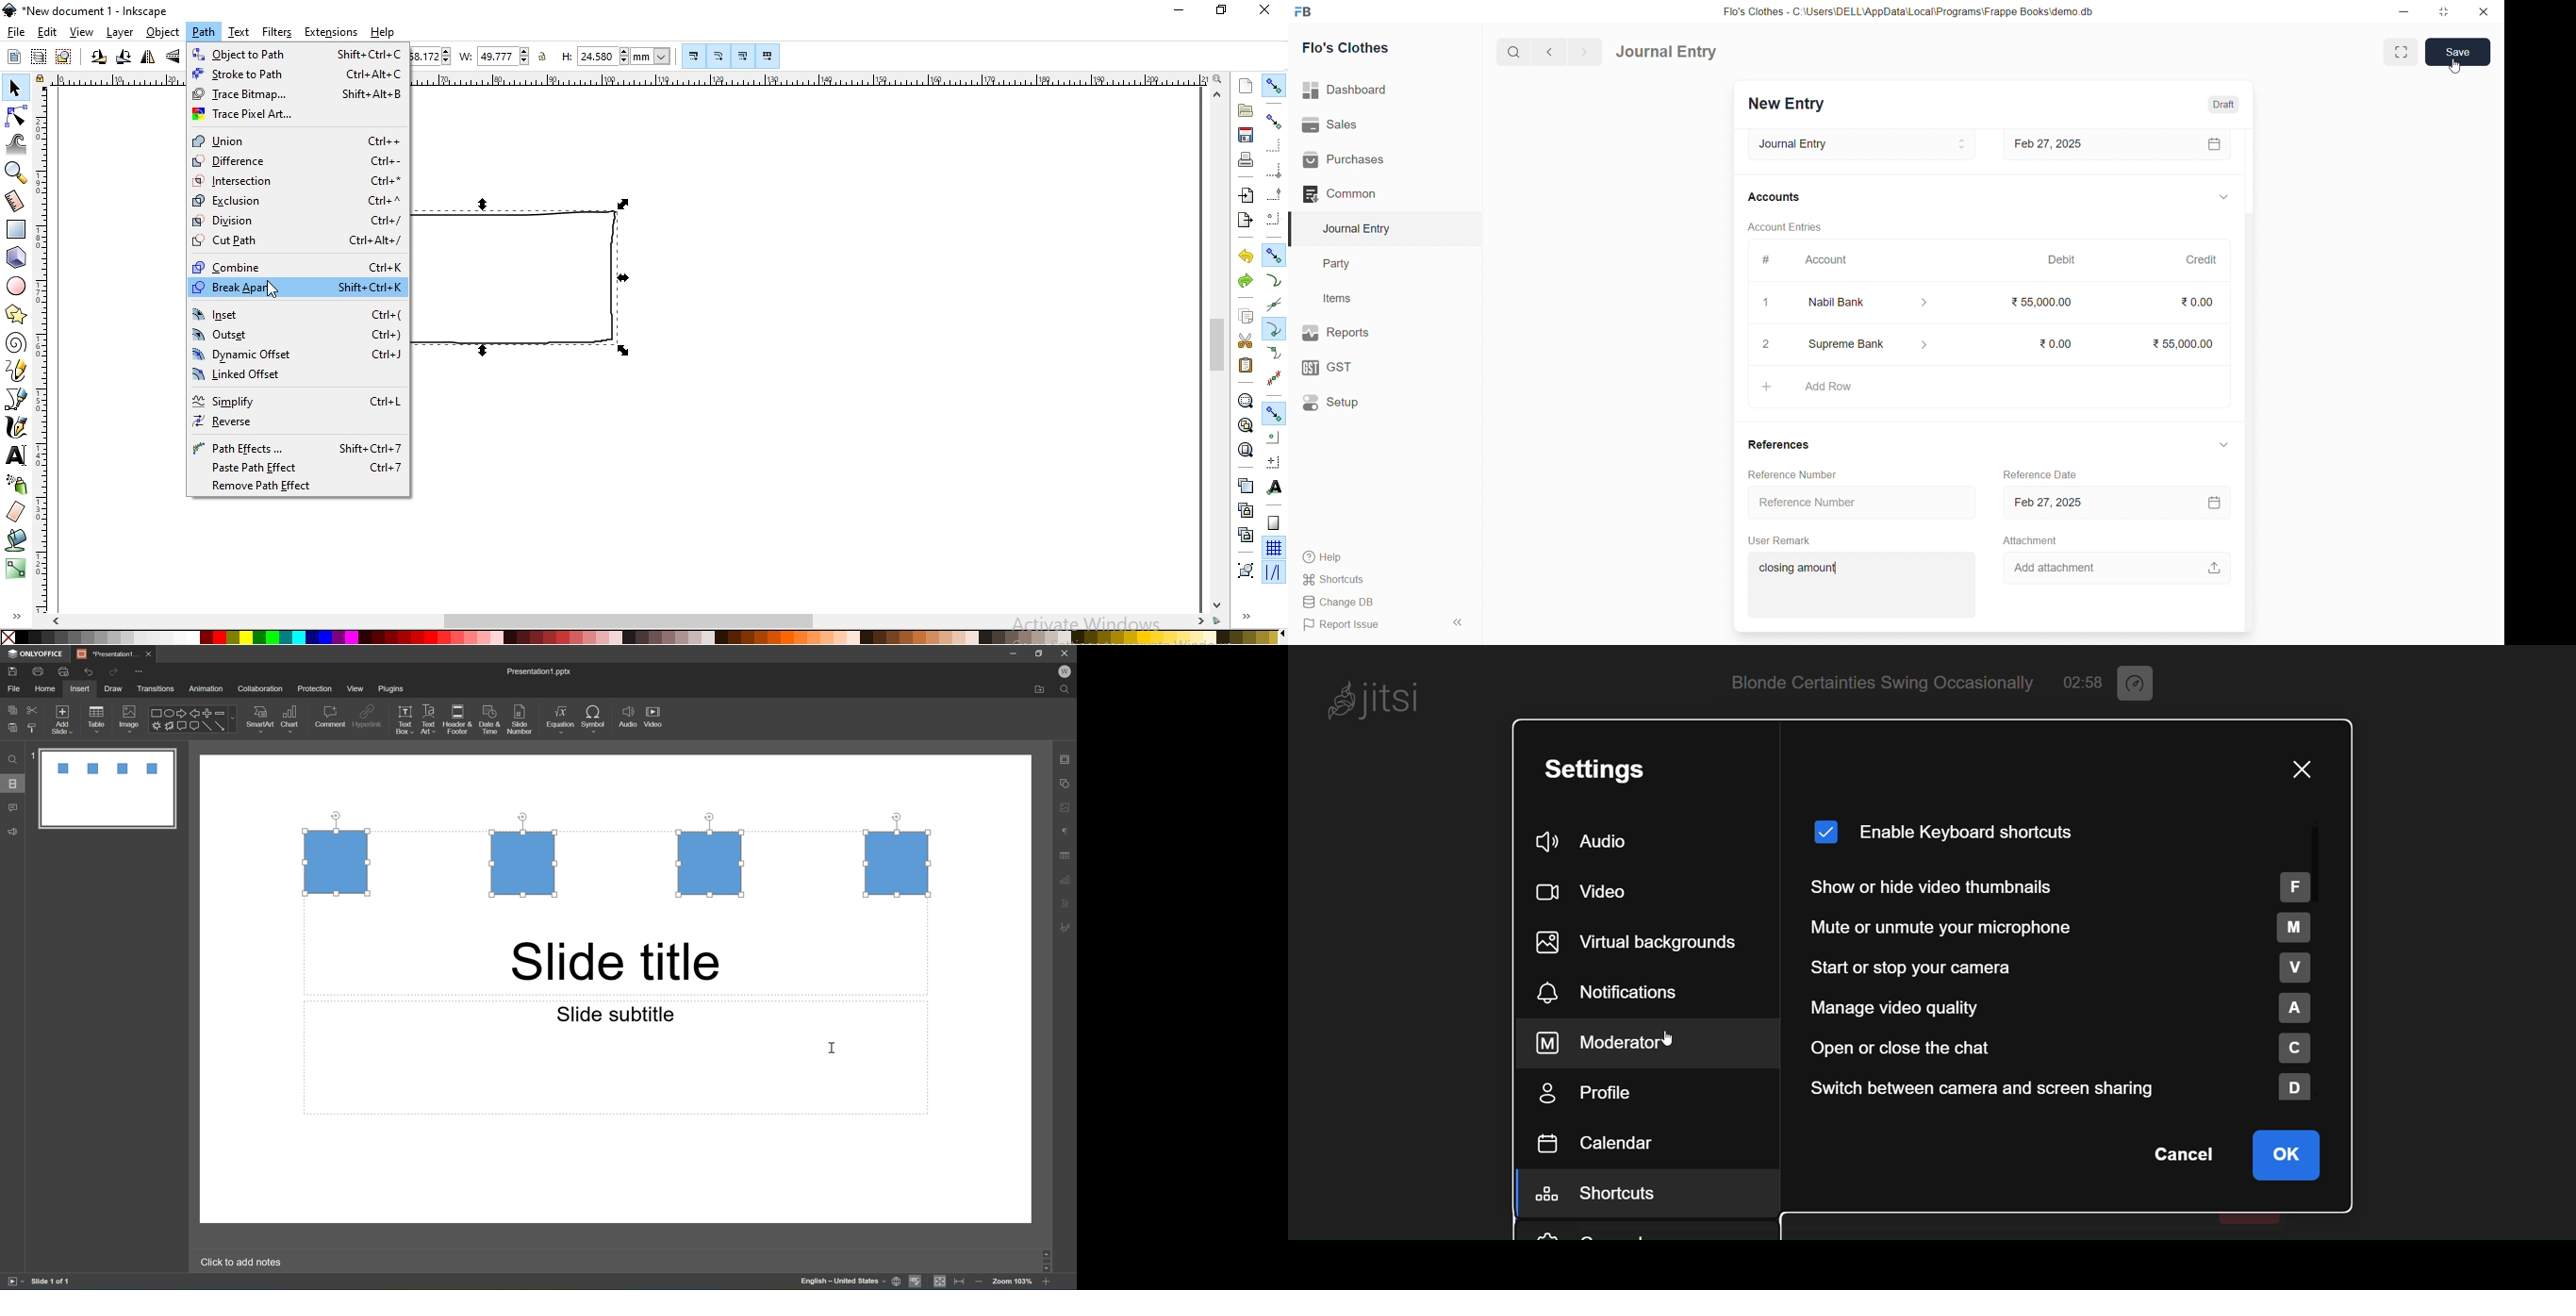  Describe the element at coordinates (16, 427) in the screenshot. I see `draw  calligraphic or brush strokes` at that location.